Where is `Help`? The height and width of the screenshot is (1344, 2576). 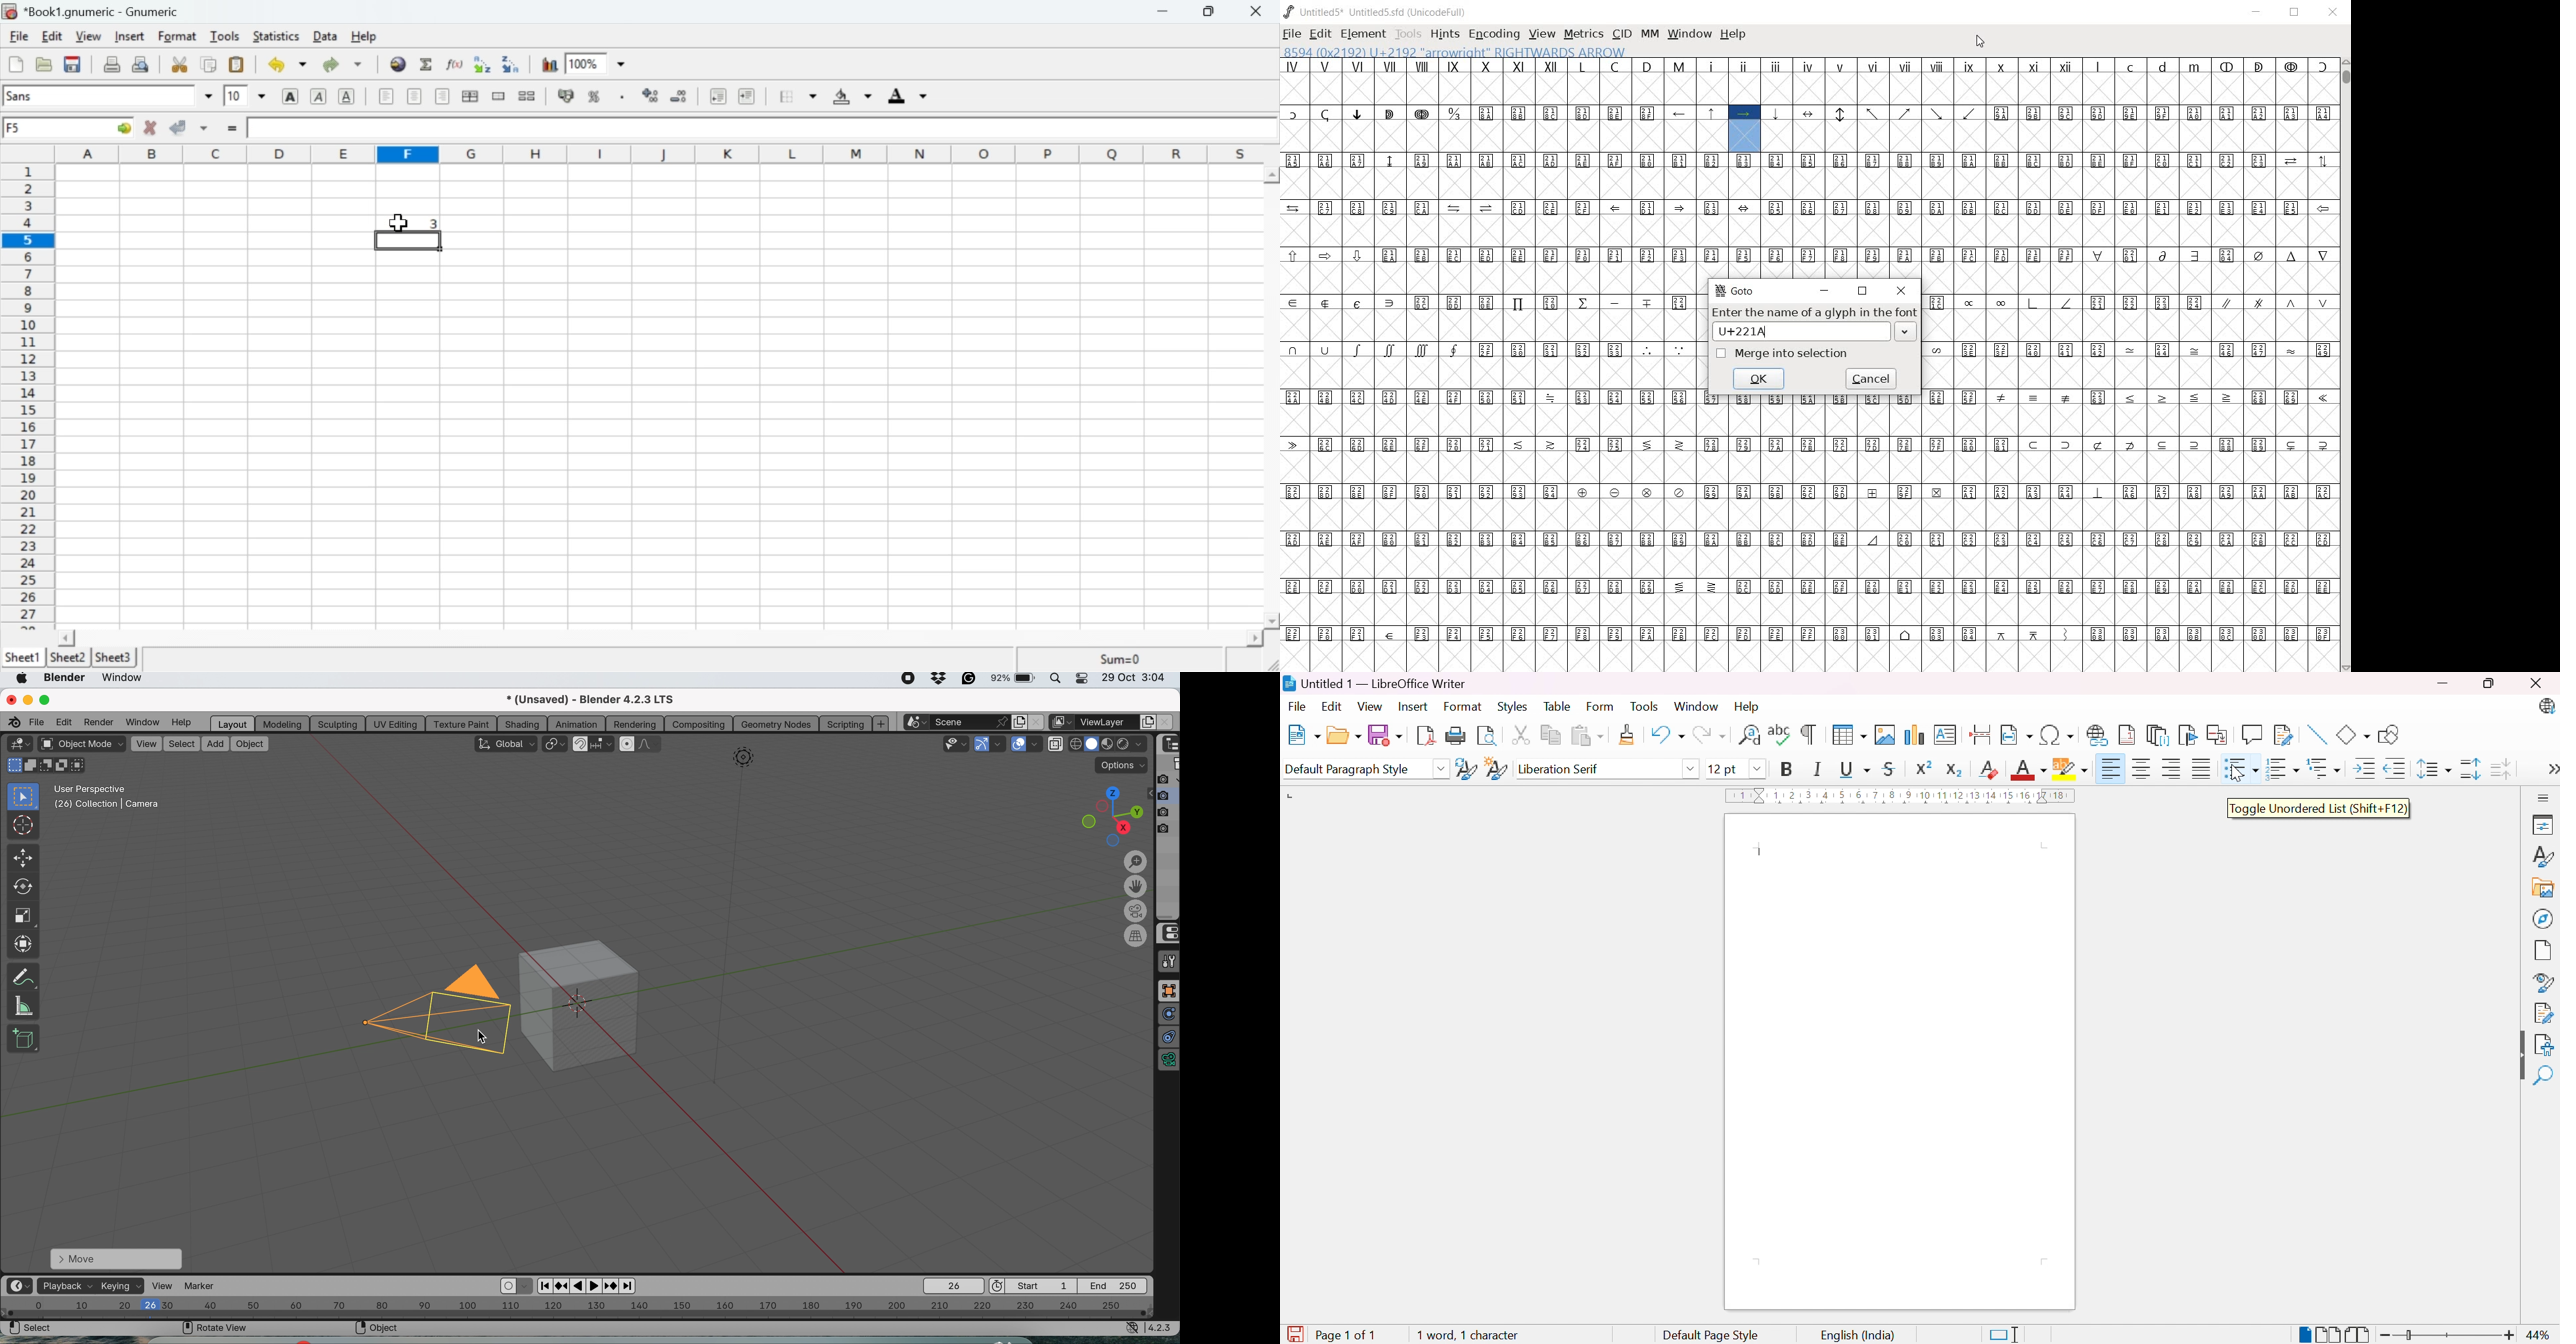 Help is located at coordinates (1751, 707).